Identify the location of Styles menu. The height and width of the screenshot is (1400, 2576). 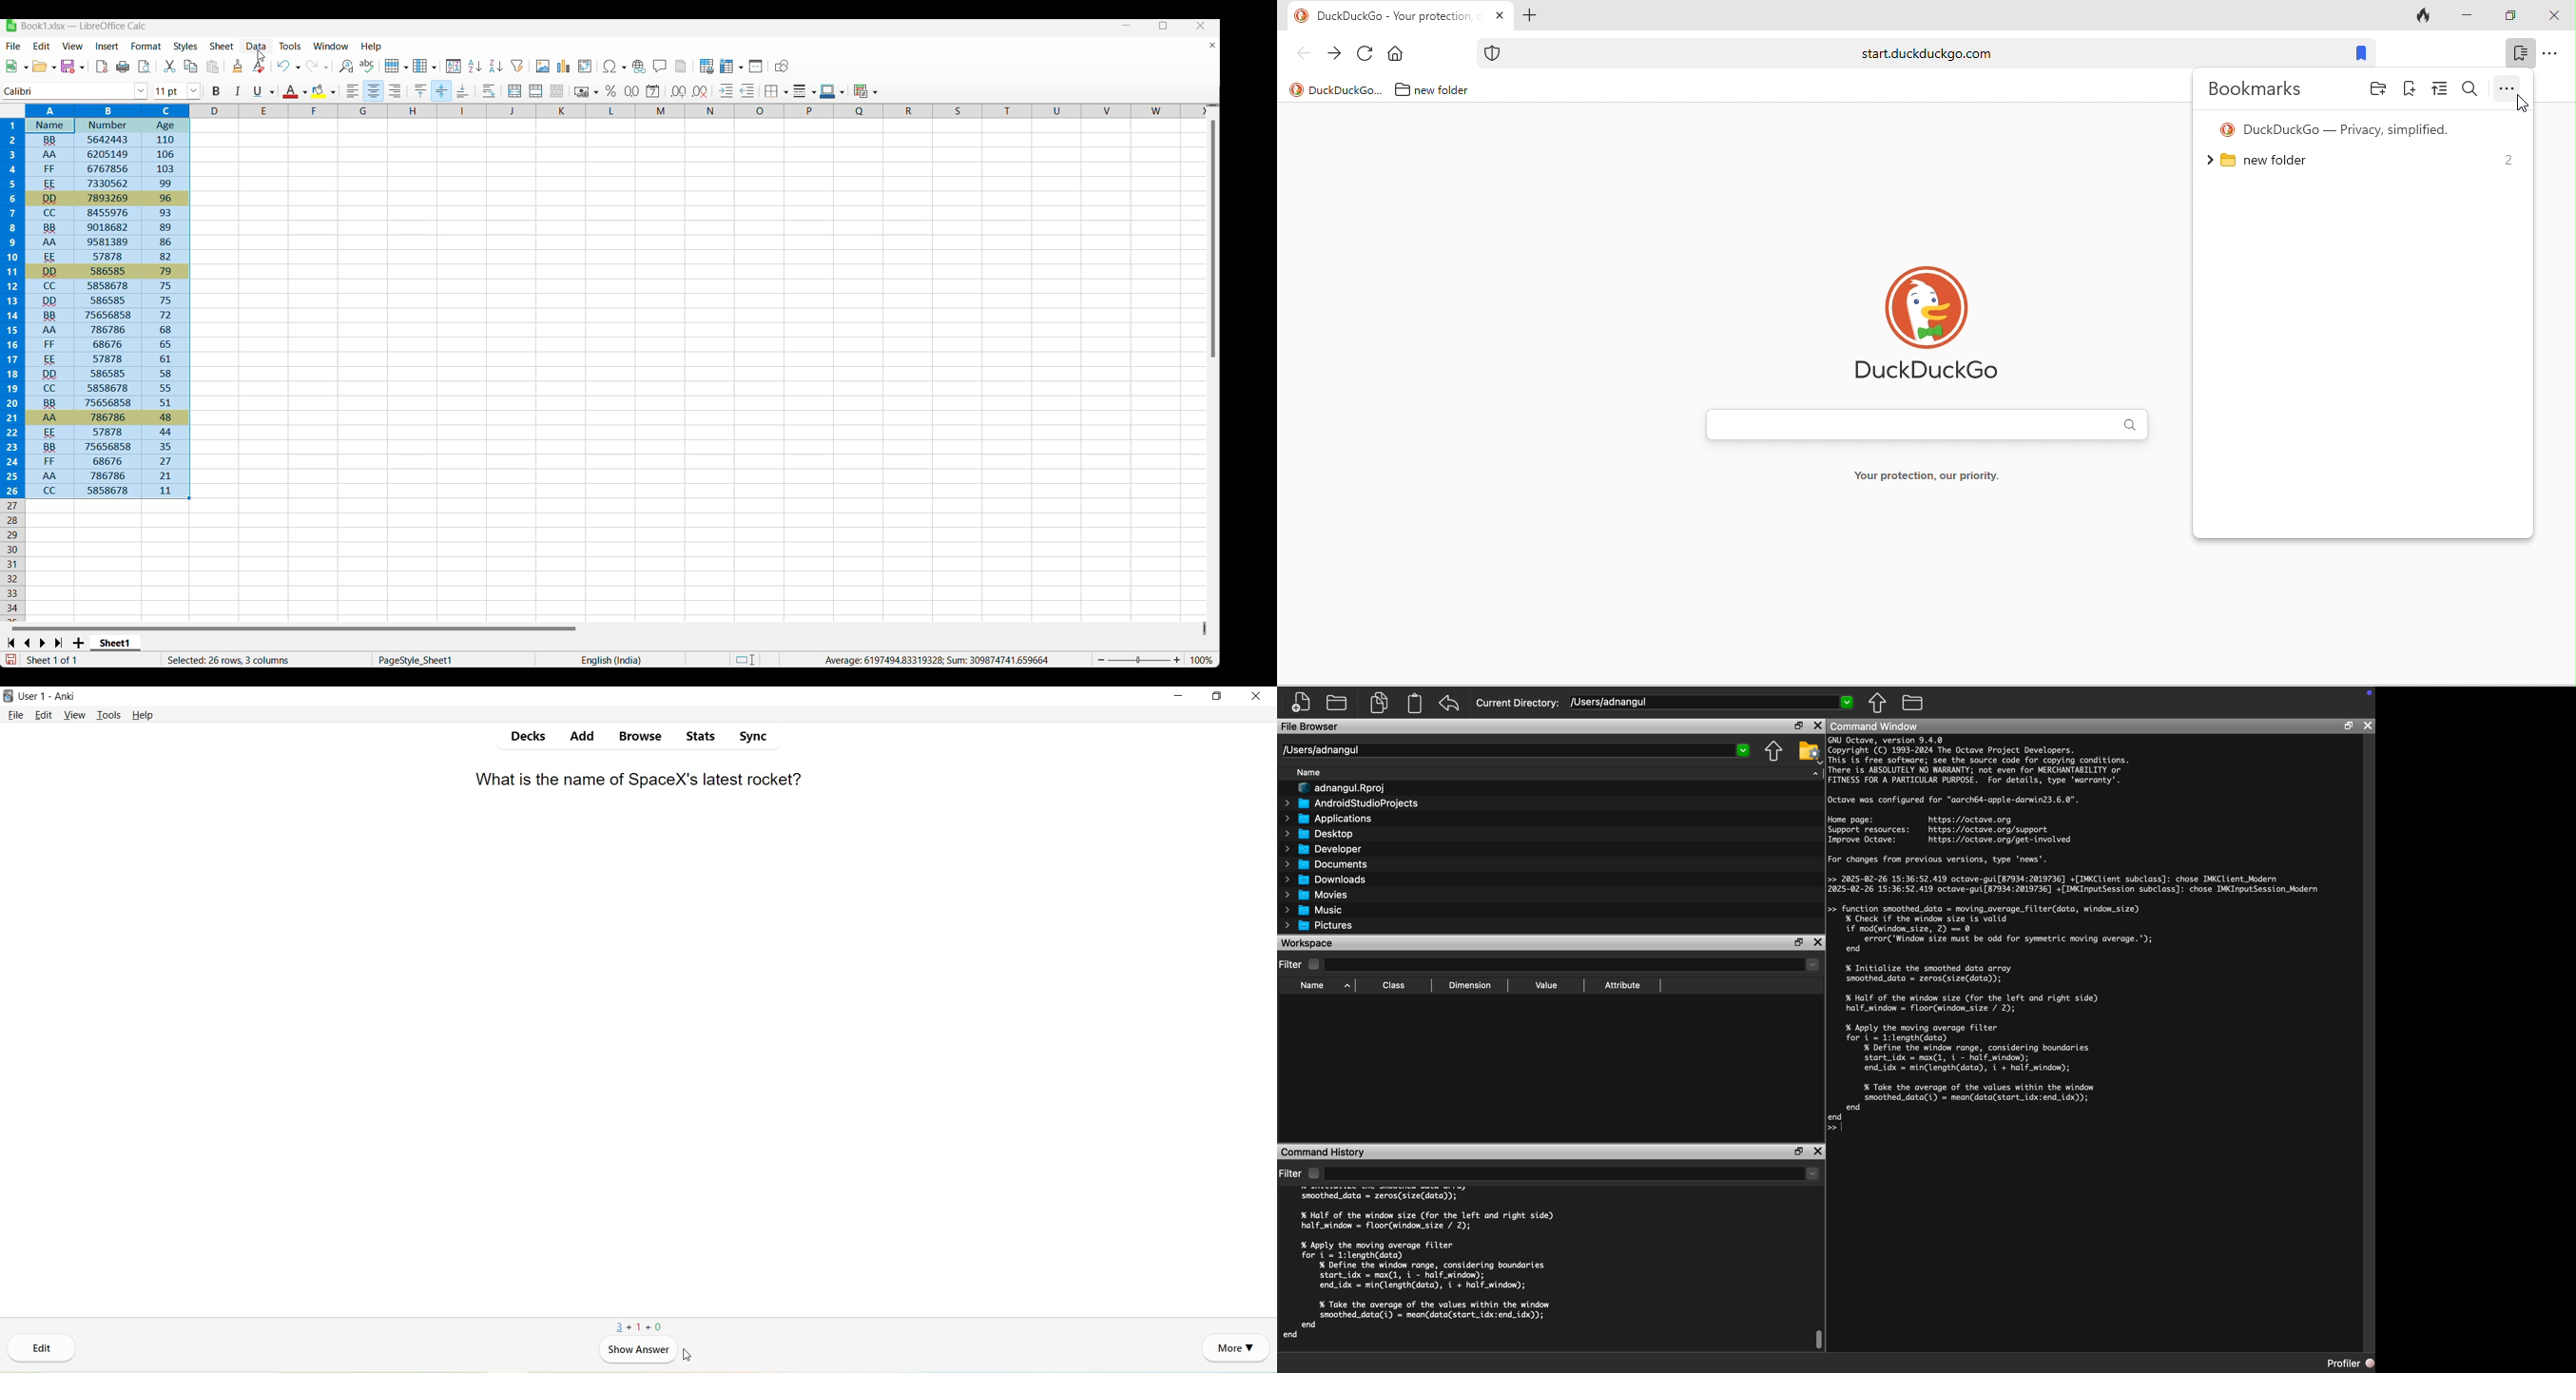
(186, 46).